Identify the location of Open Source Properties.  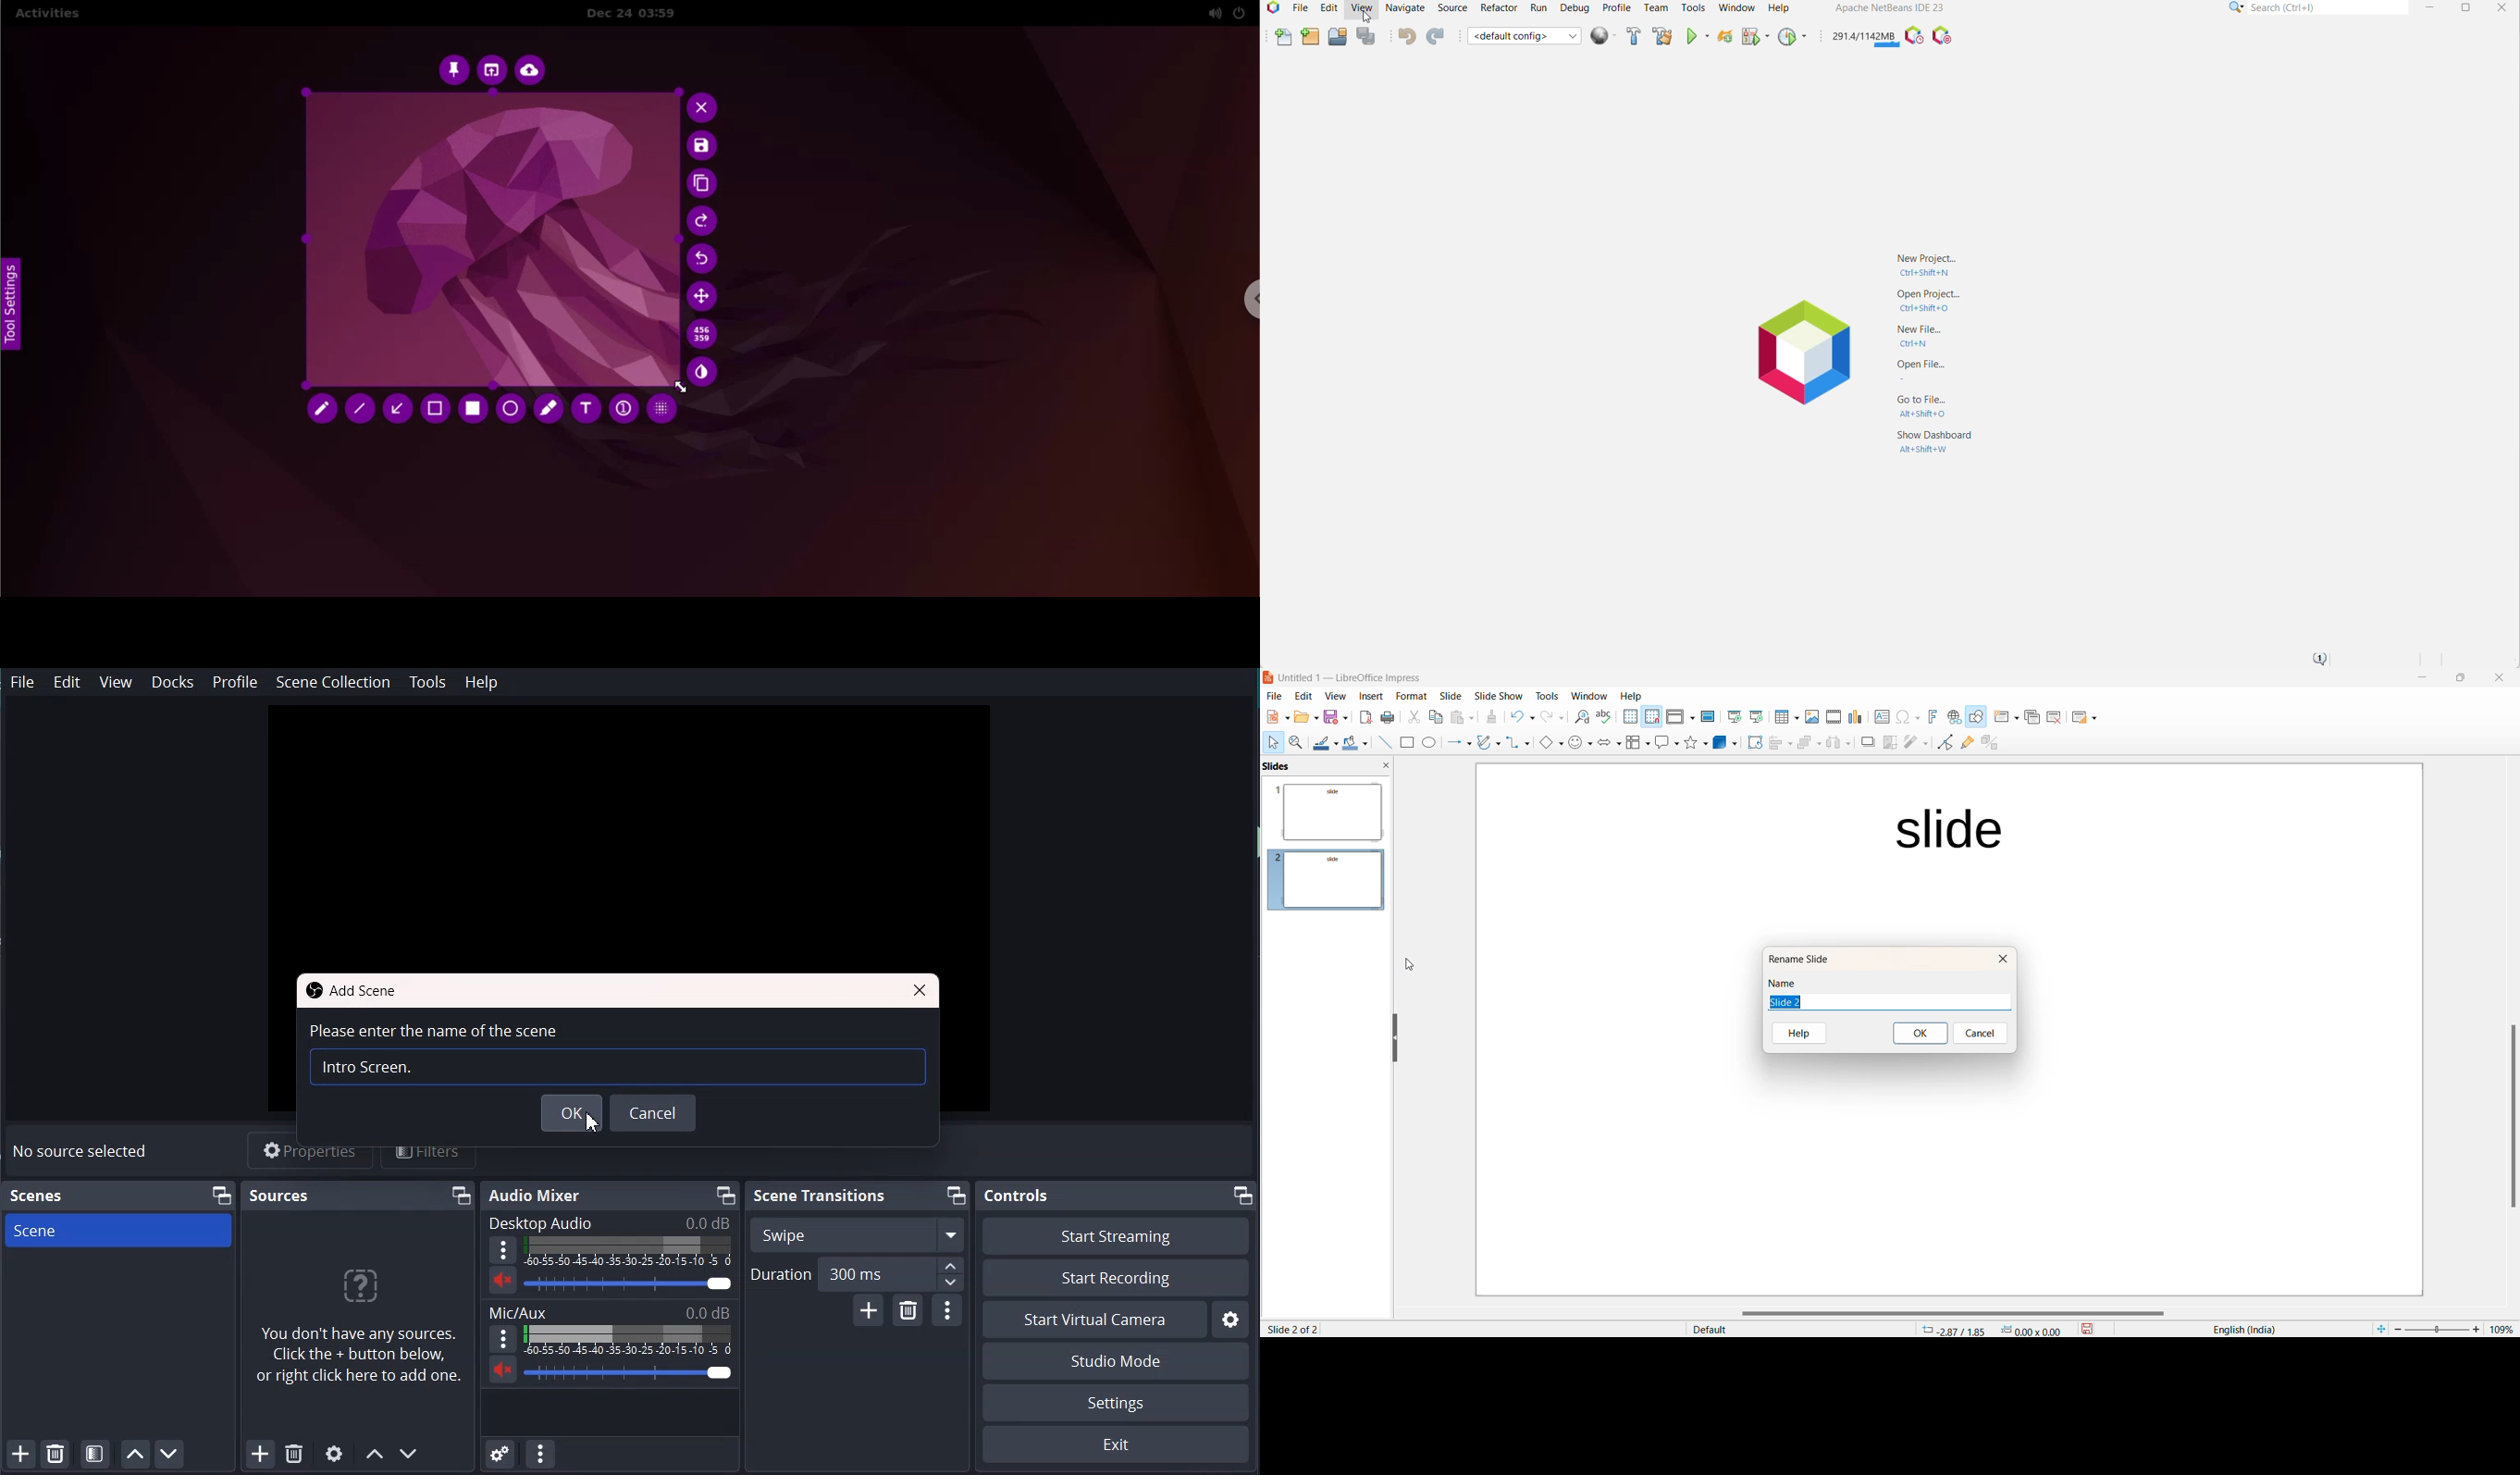
(335, 1455).